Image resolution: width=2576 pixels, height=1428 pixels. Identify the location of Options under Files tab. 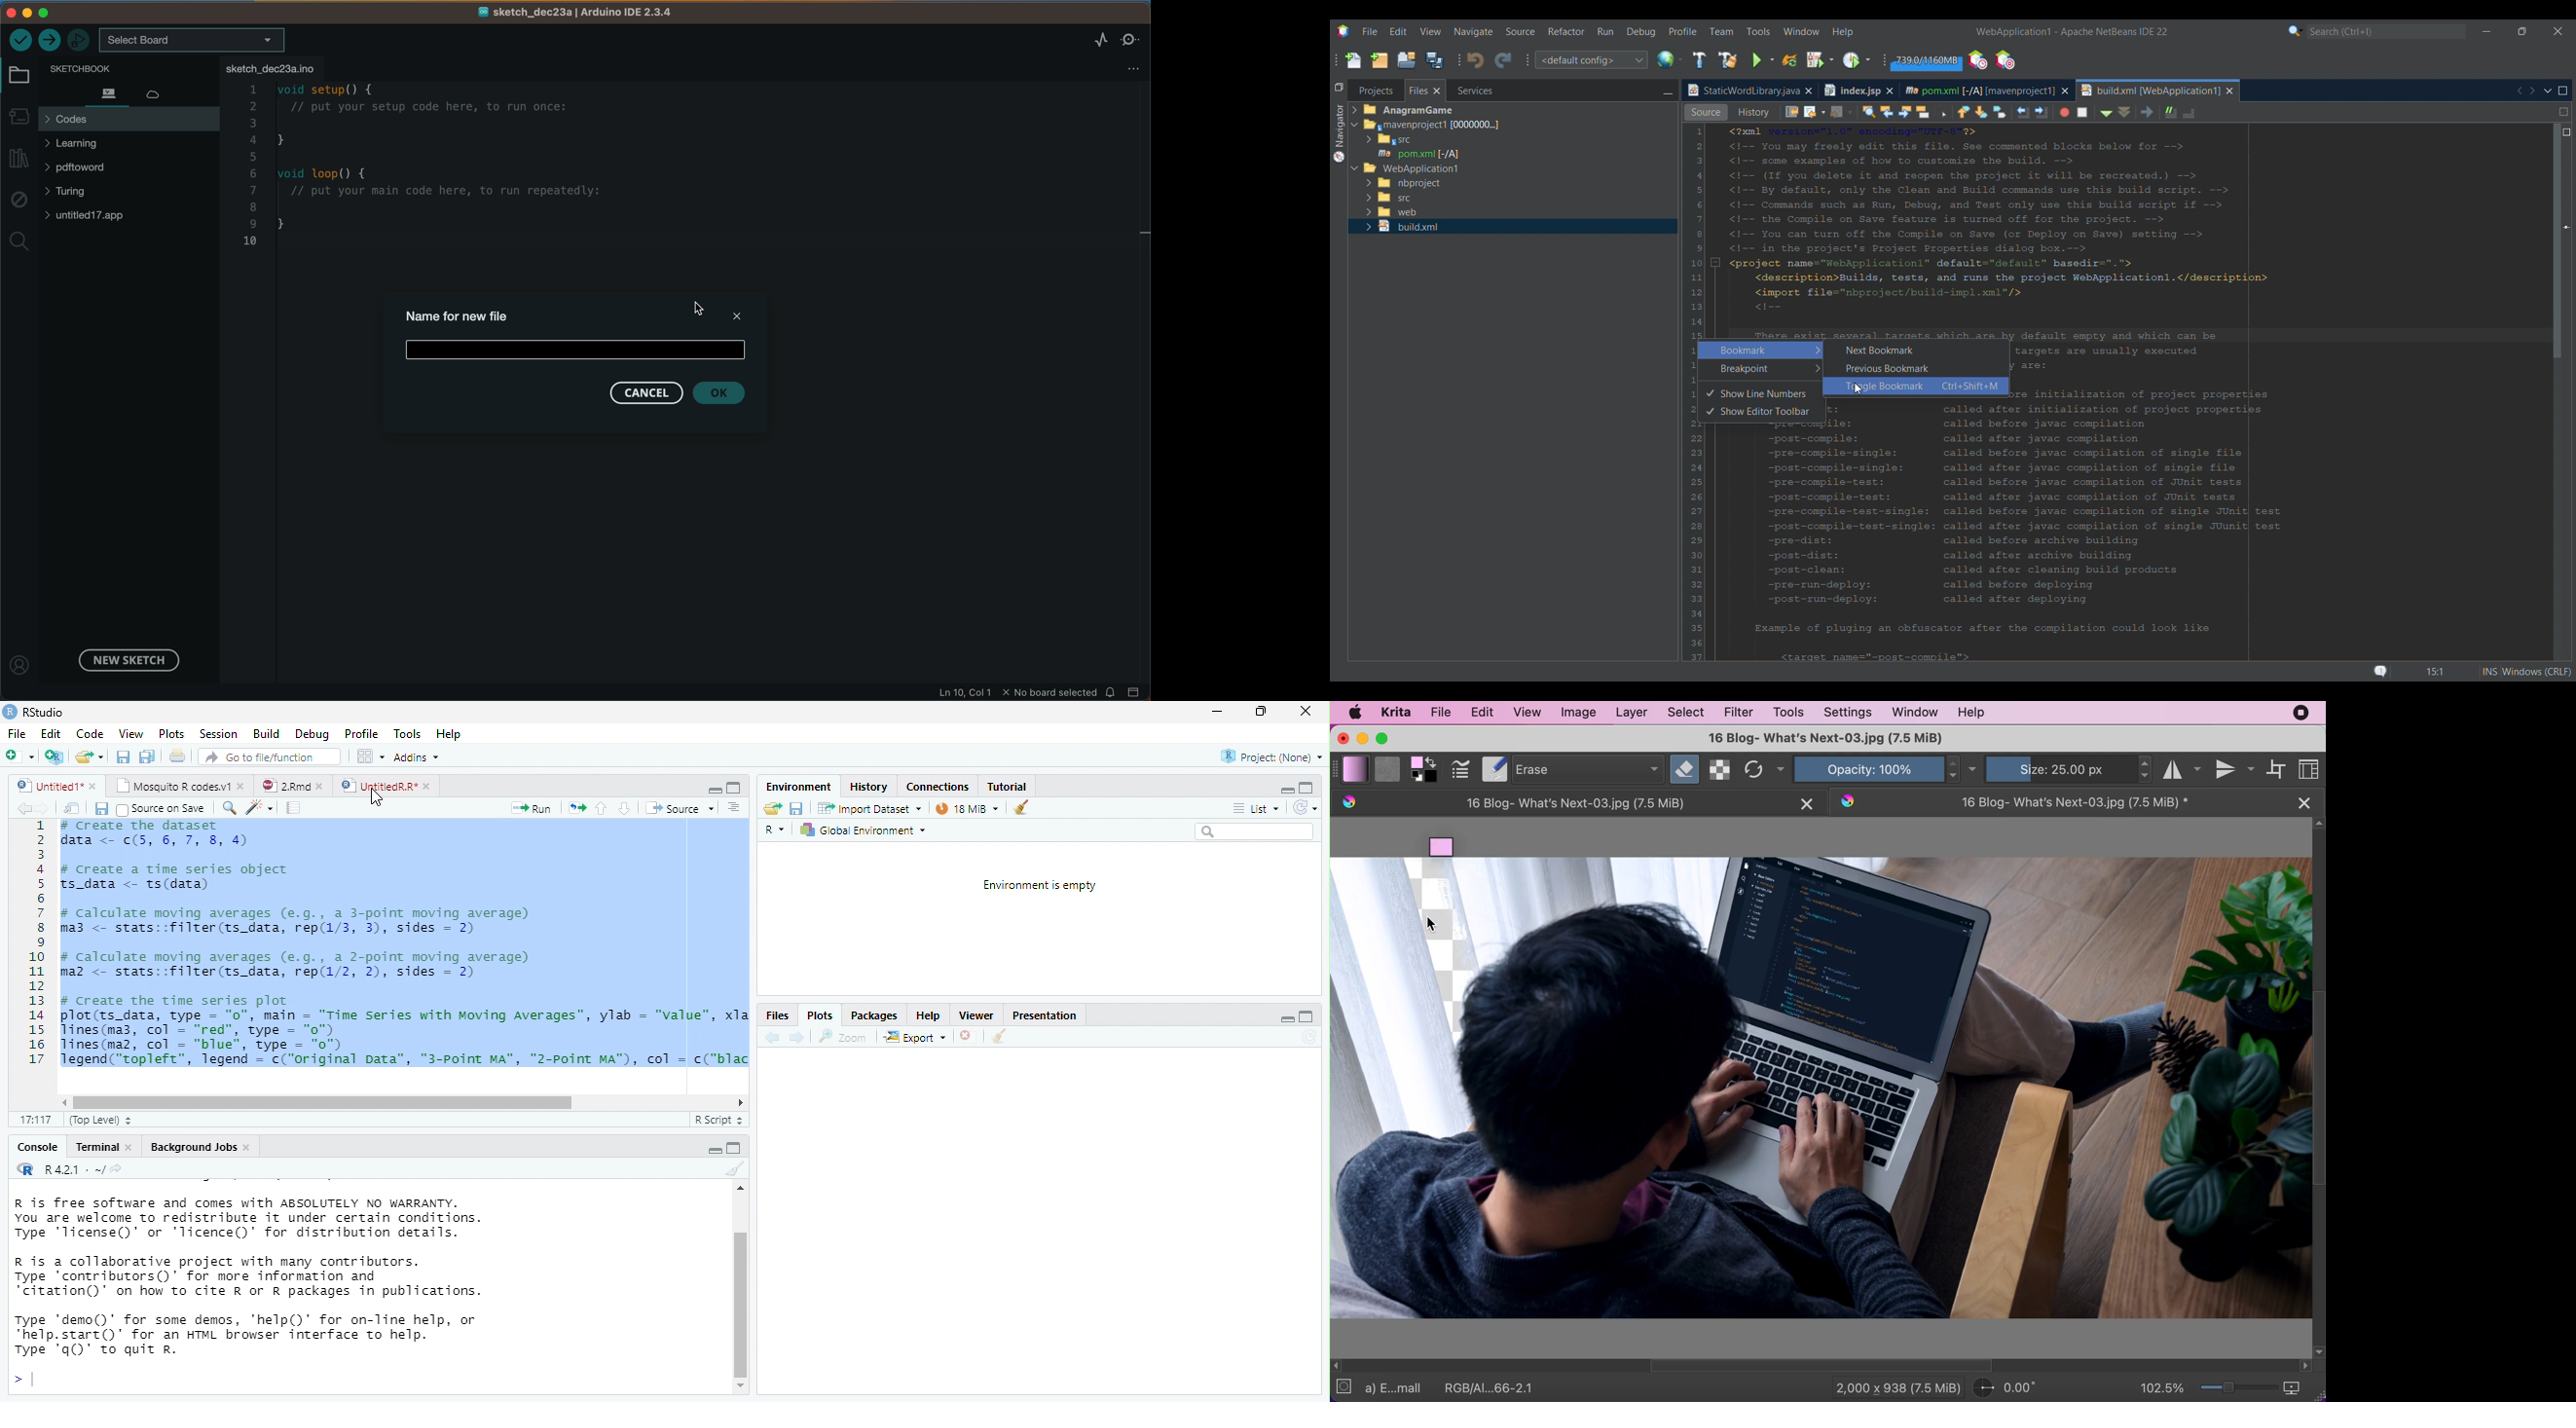
(1421, 141).